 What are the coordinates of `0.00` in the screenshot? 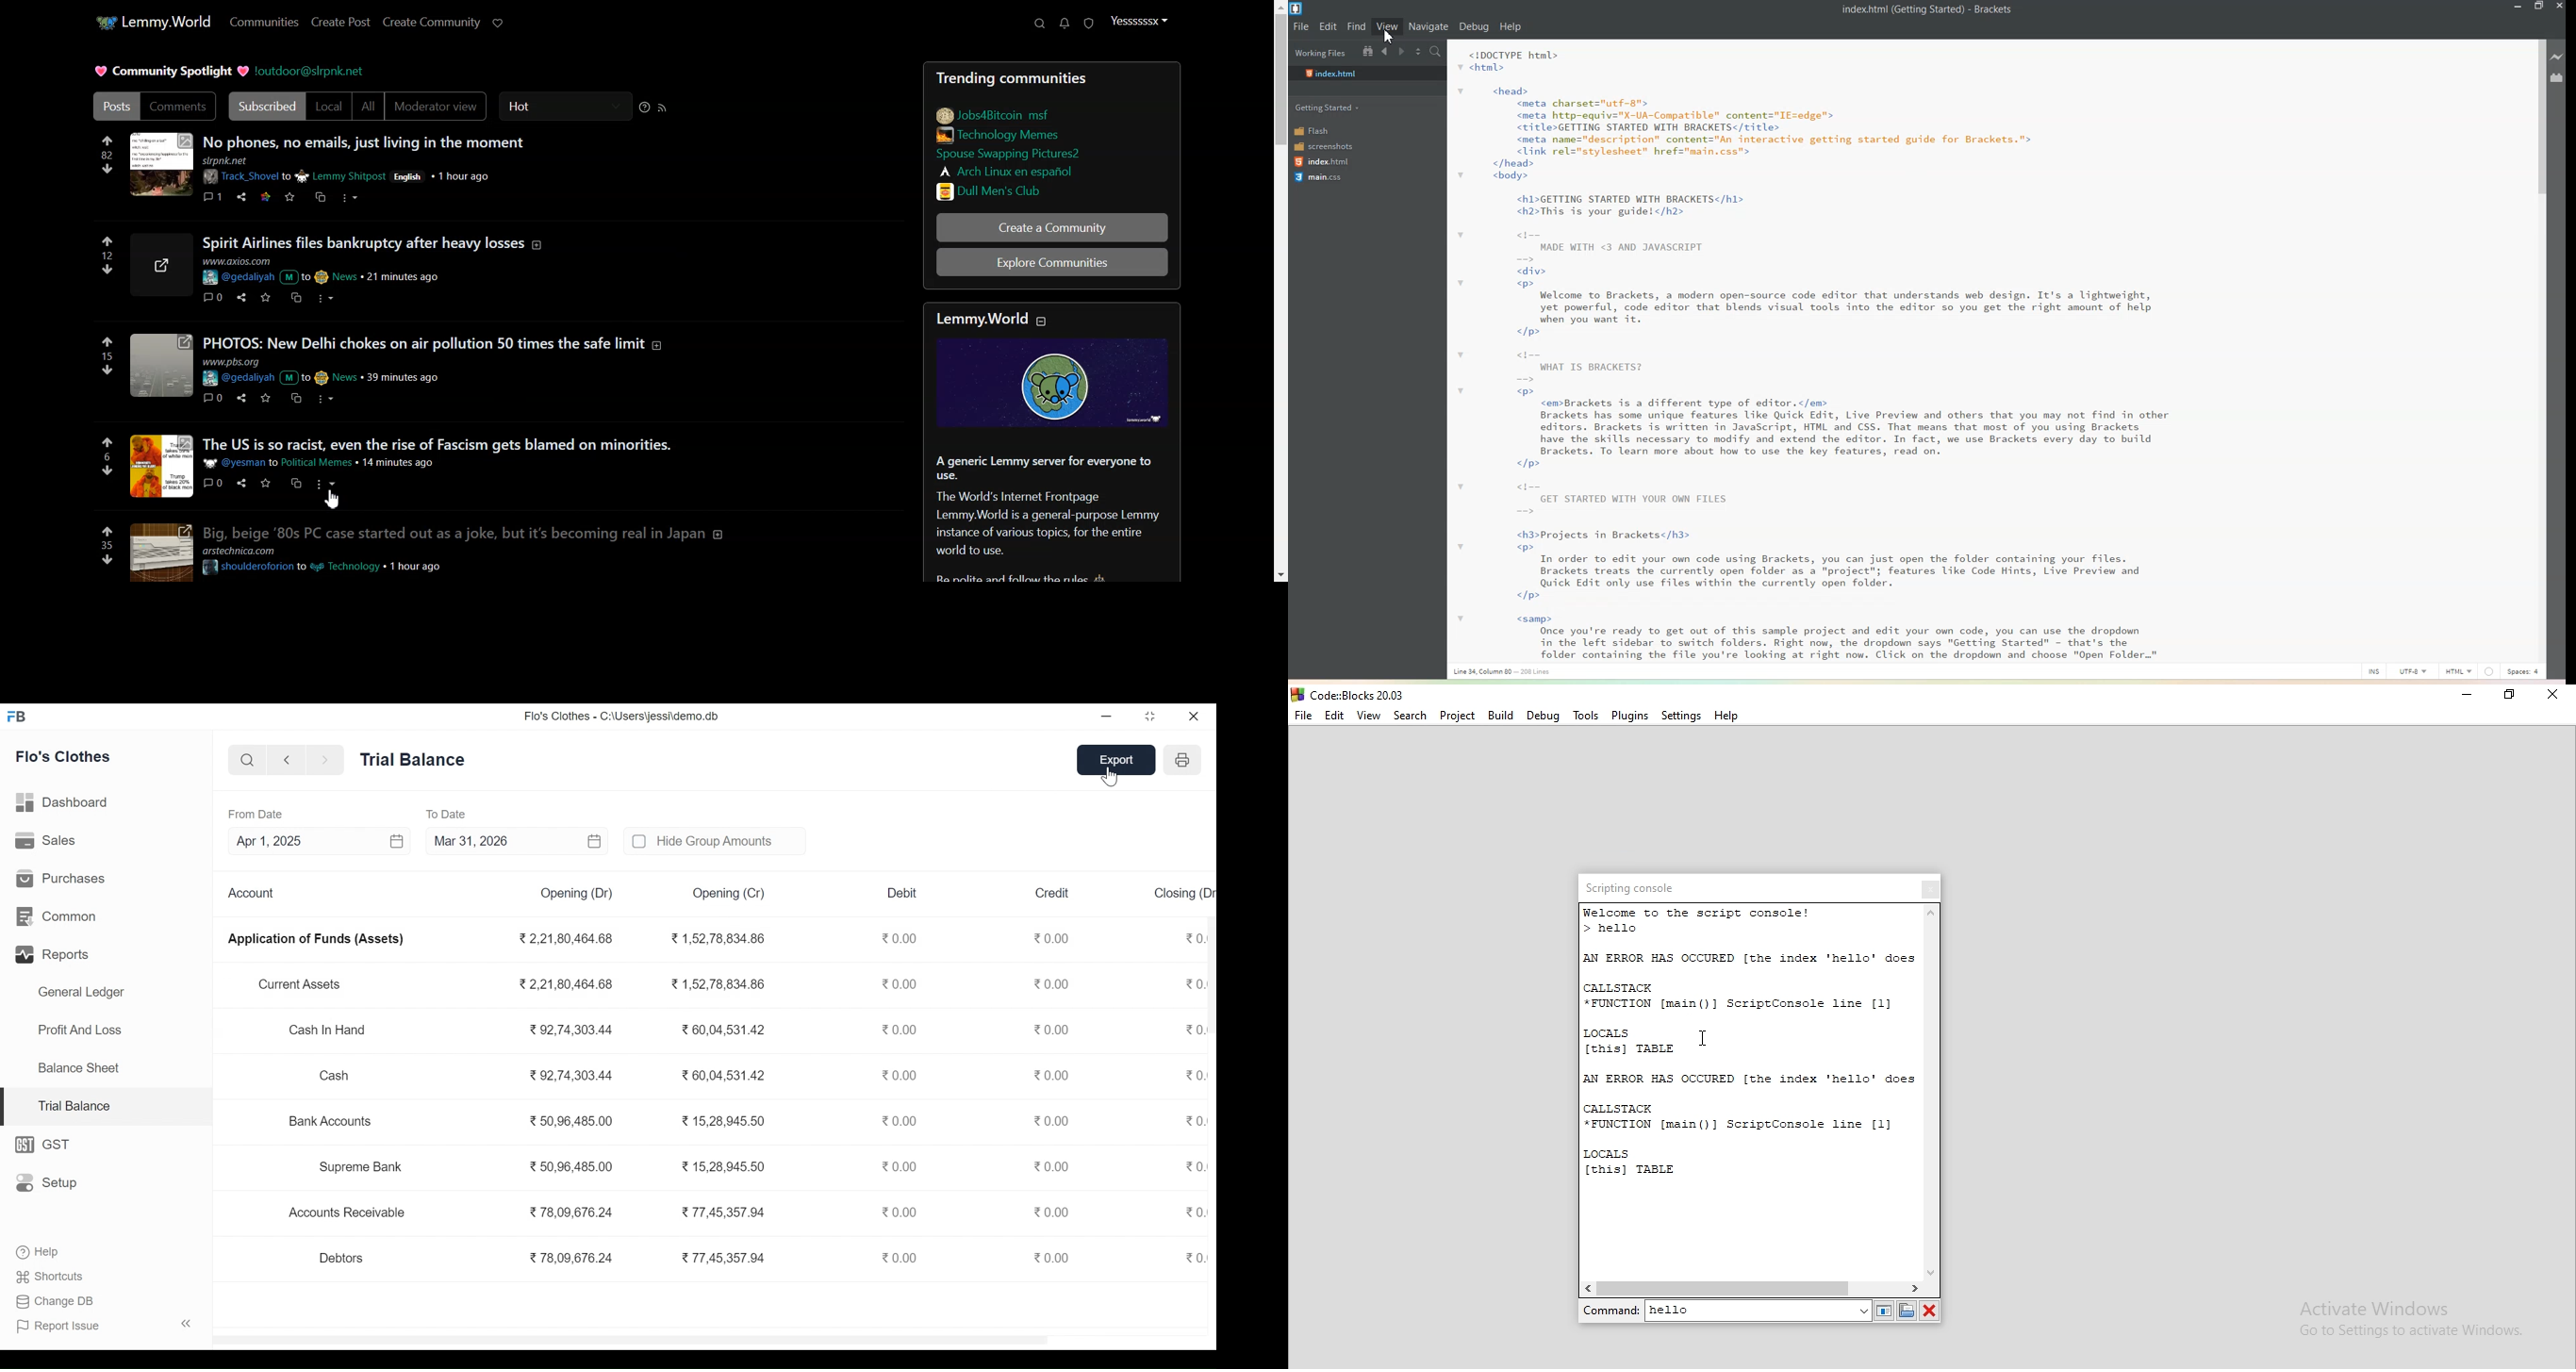 It's located at (1196, 1211).